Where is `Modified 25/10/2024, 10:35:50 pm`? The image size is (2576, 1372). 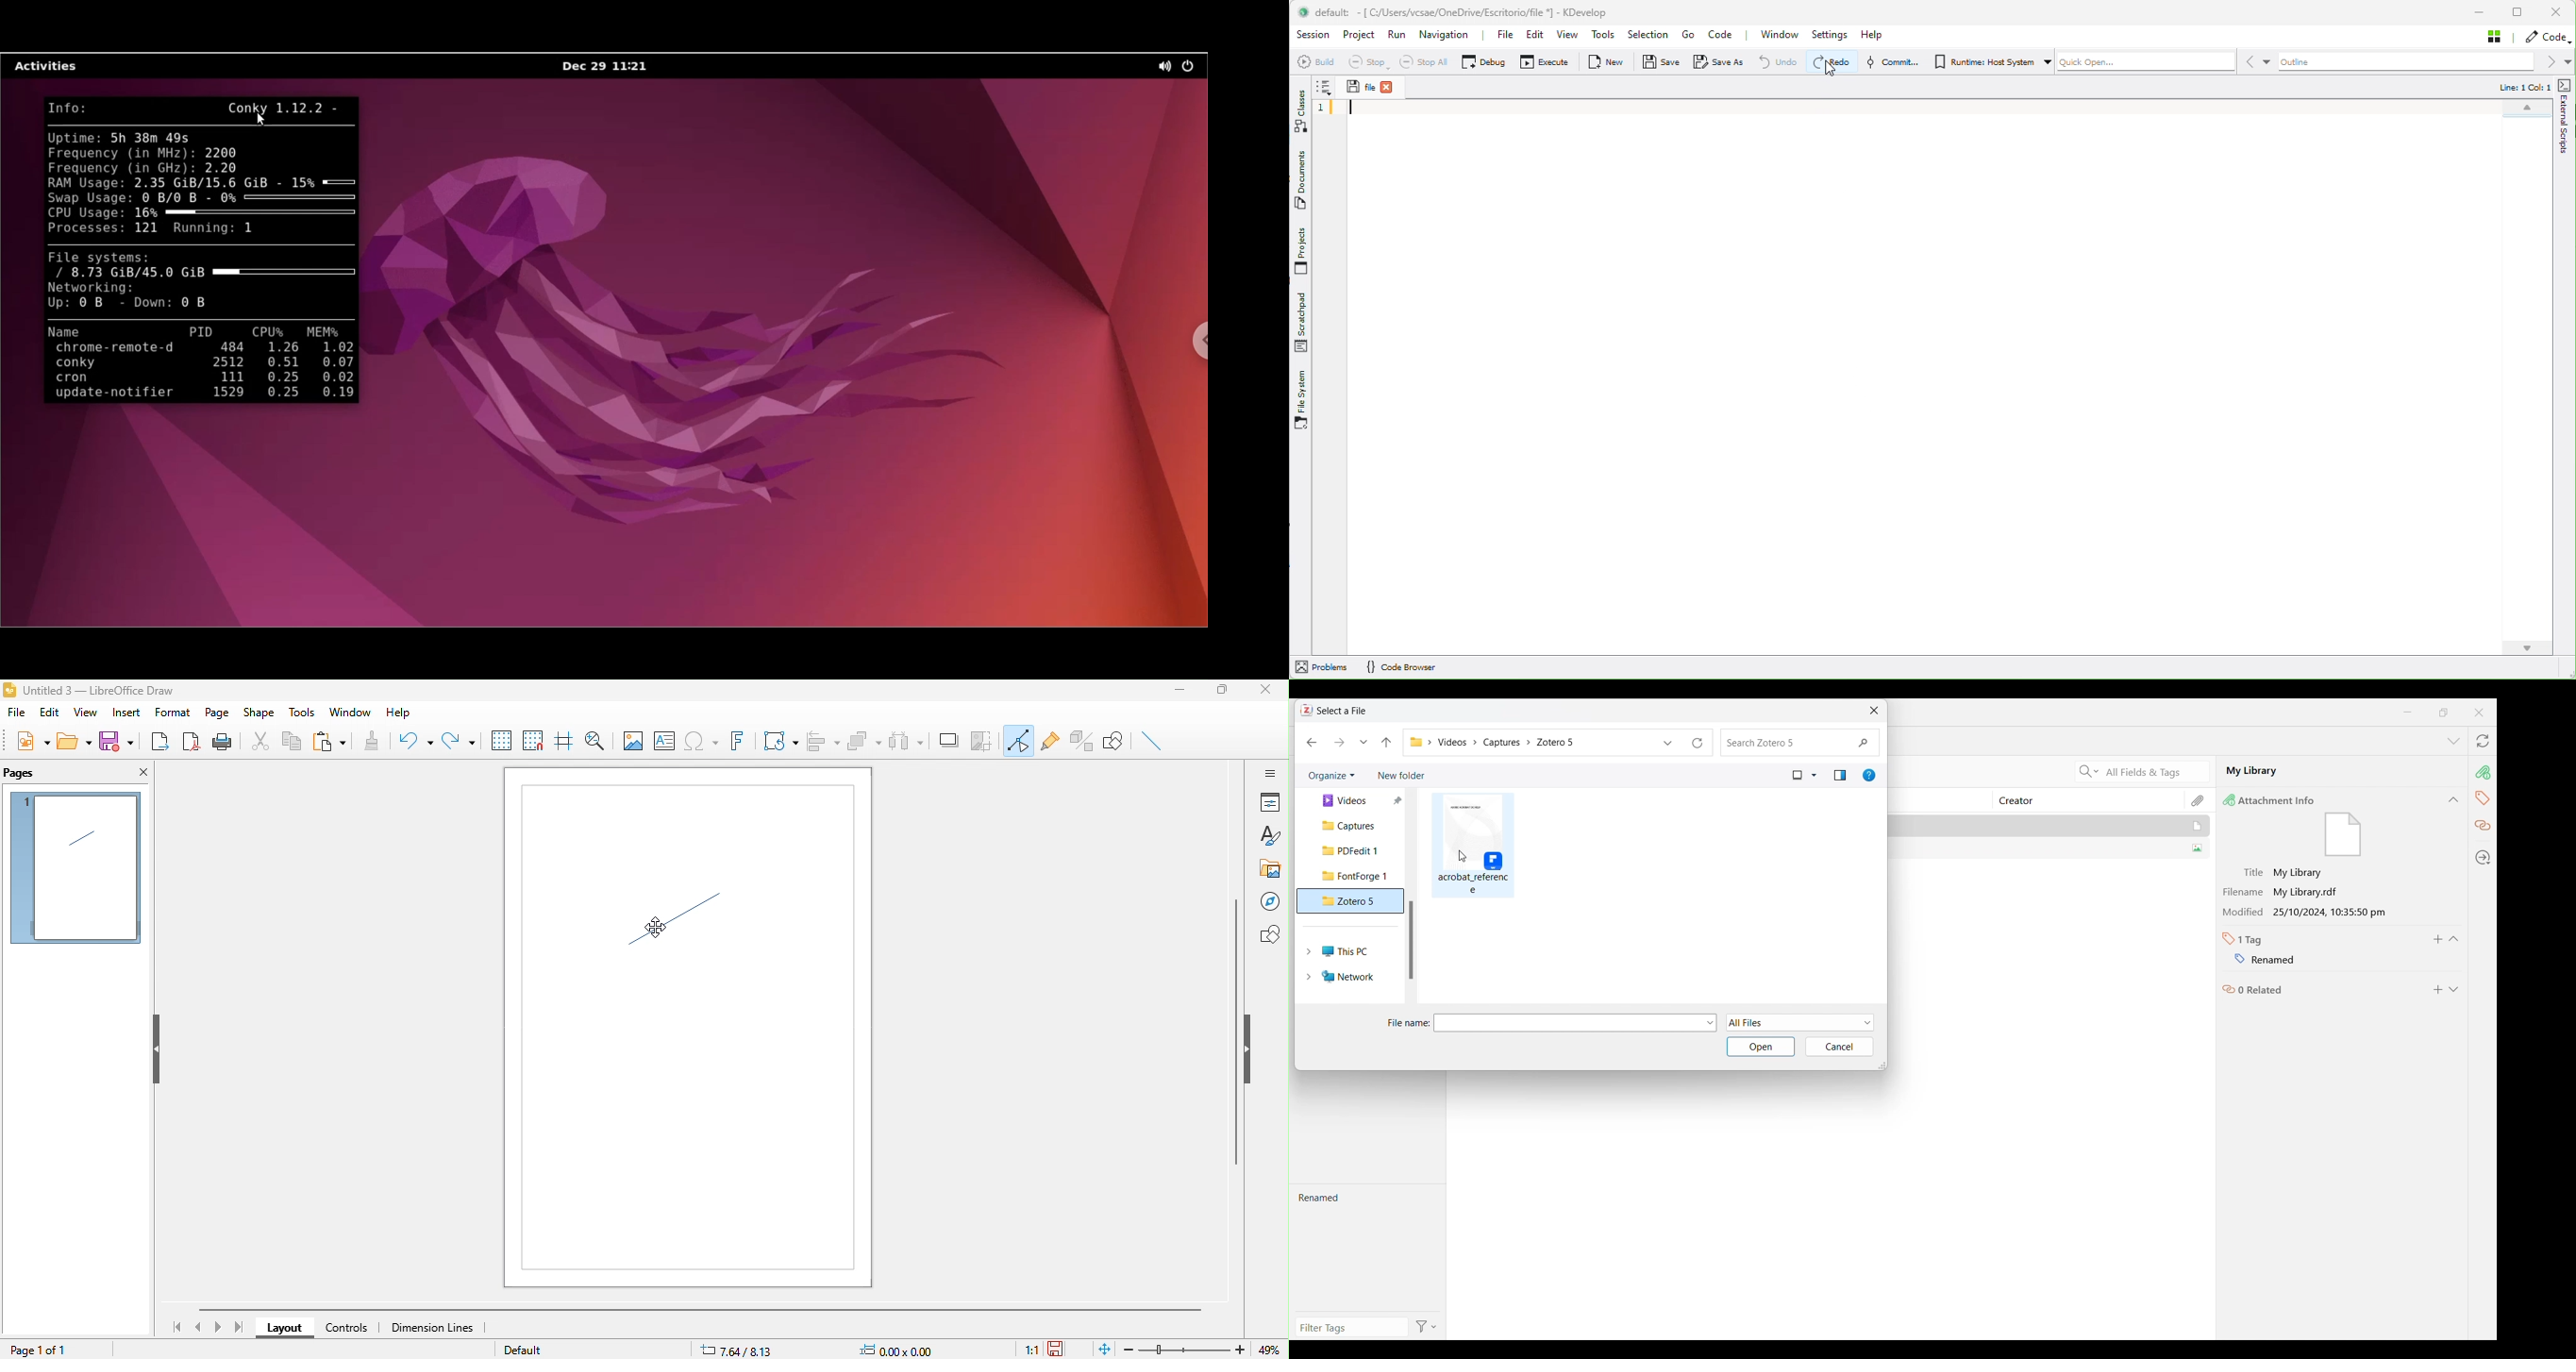
Modified 25/10/2024, 10:35:50 pm is located at coordinates (2310, 912).